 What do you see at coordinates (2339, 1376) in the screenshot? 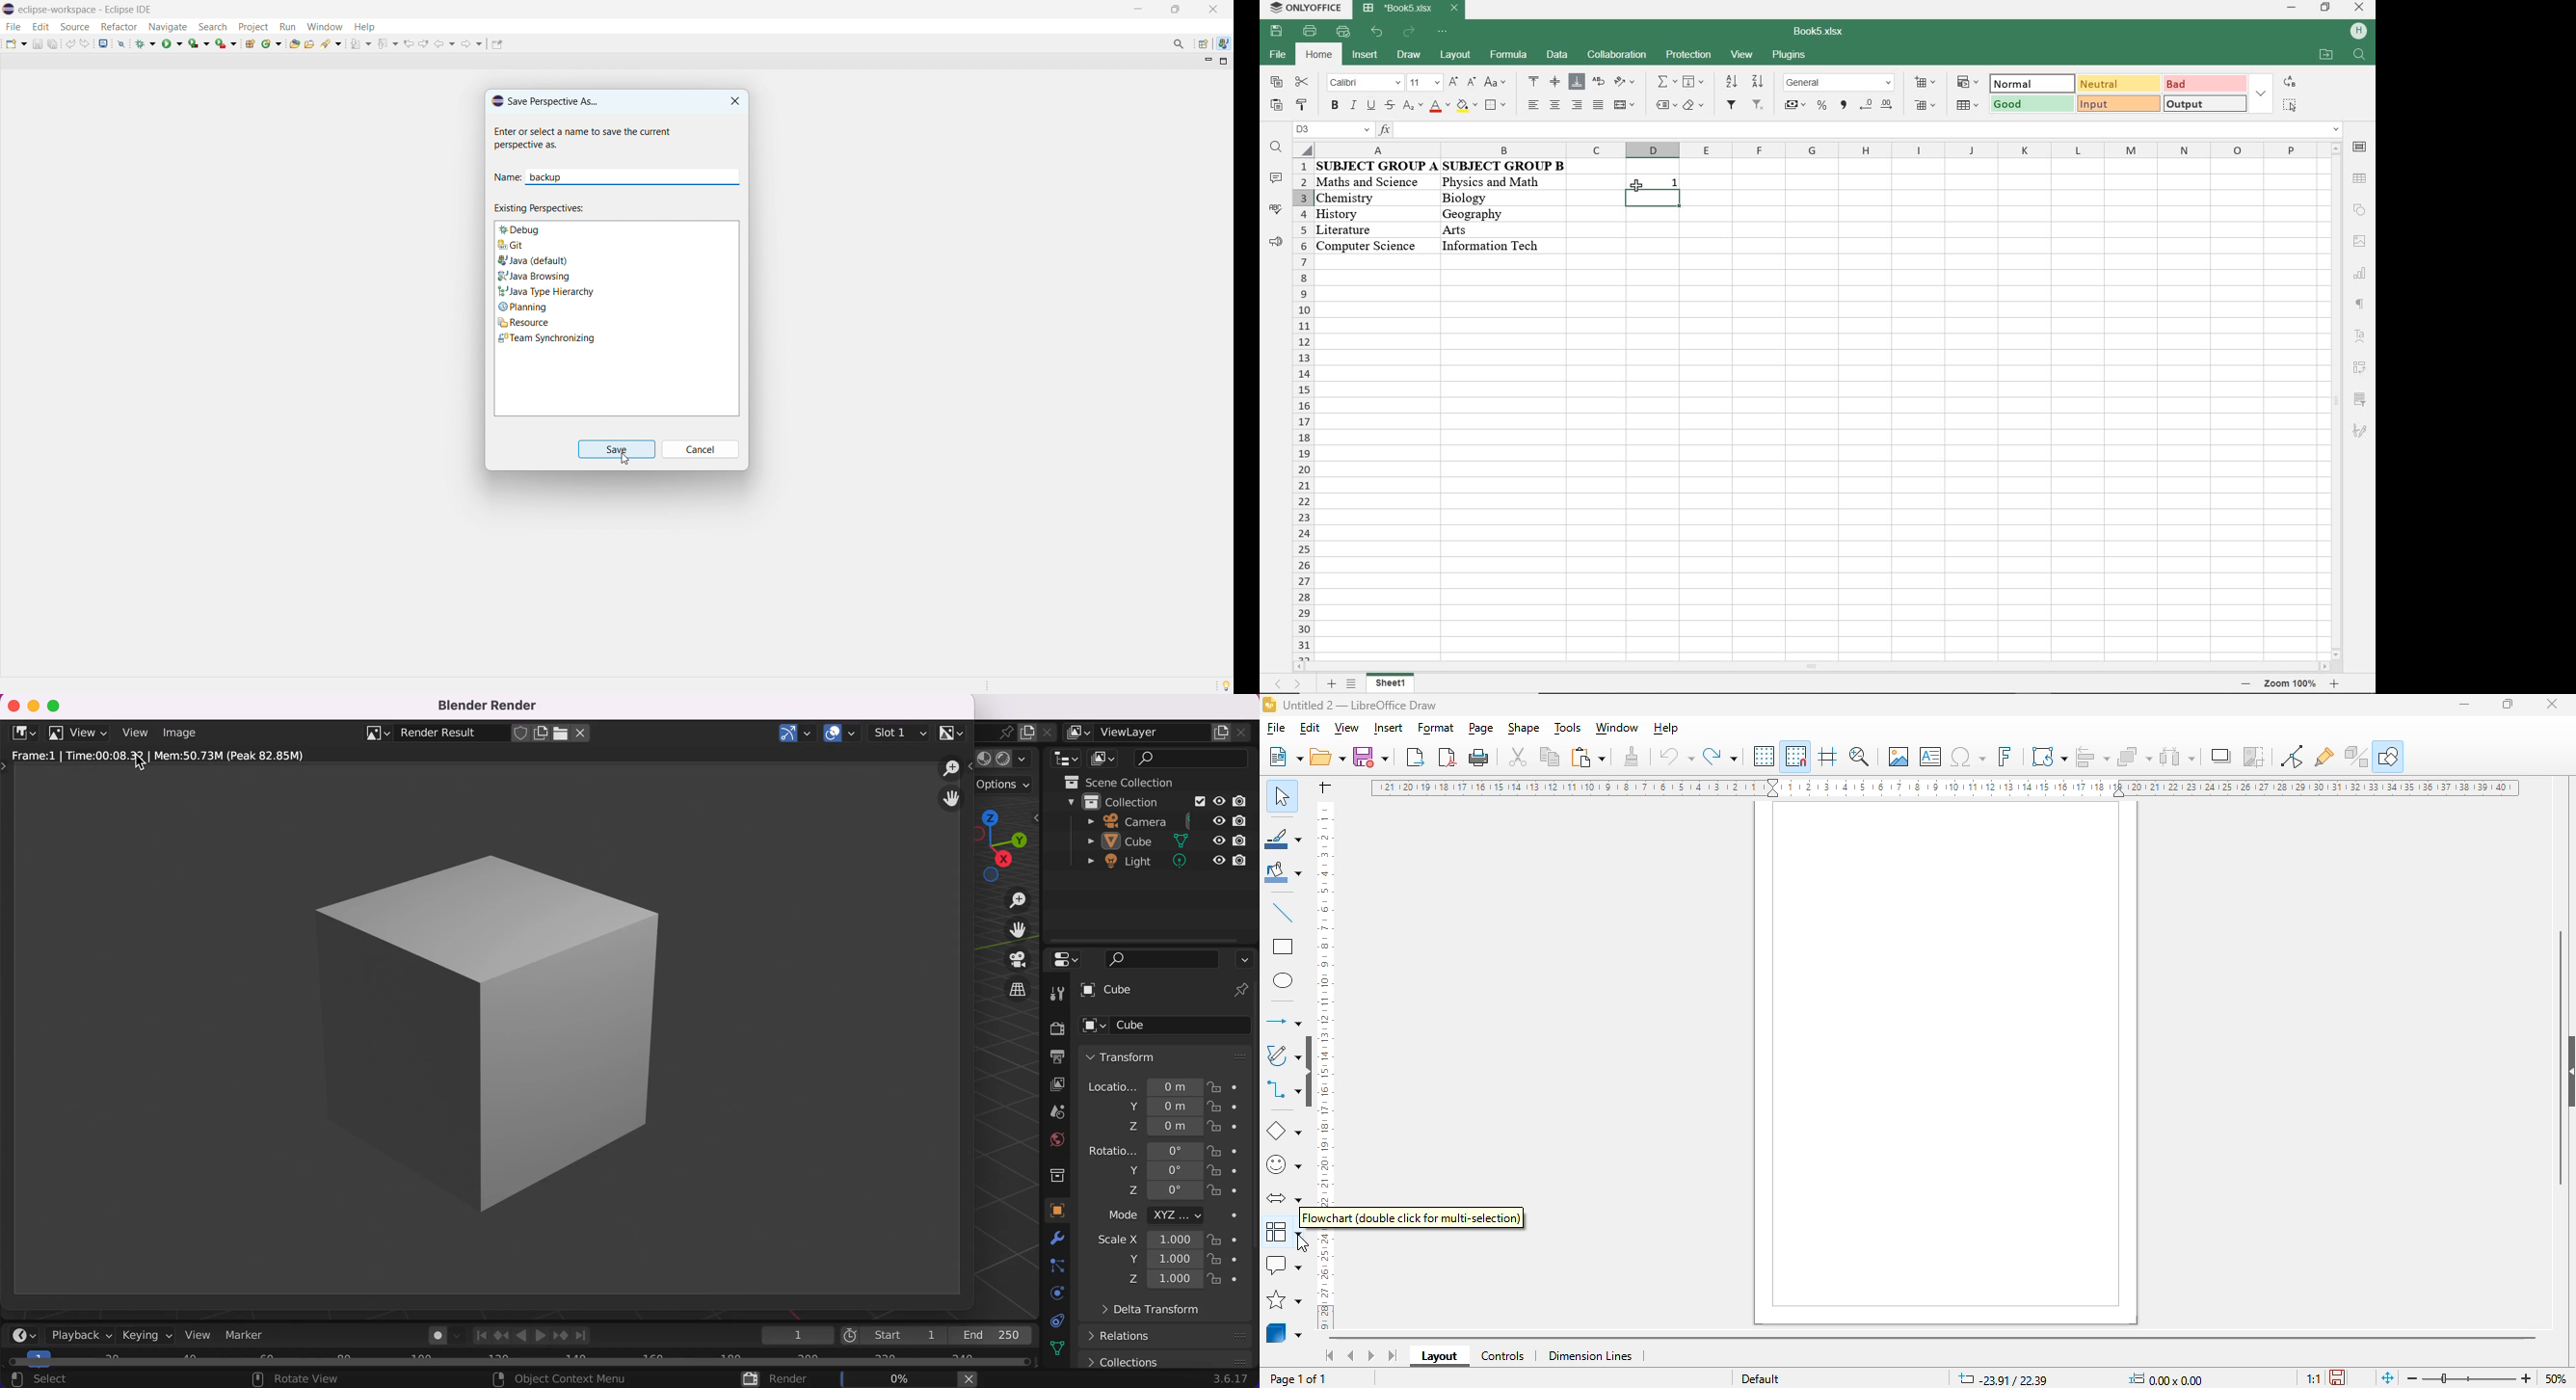
I see `the document has not been modified since the last save` at bounding box center [2339, 1376].